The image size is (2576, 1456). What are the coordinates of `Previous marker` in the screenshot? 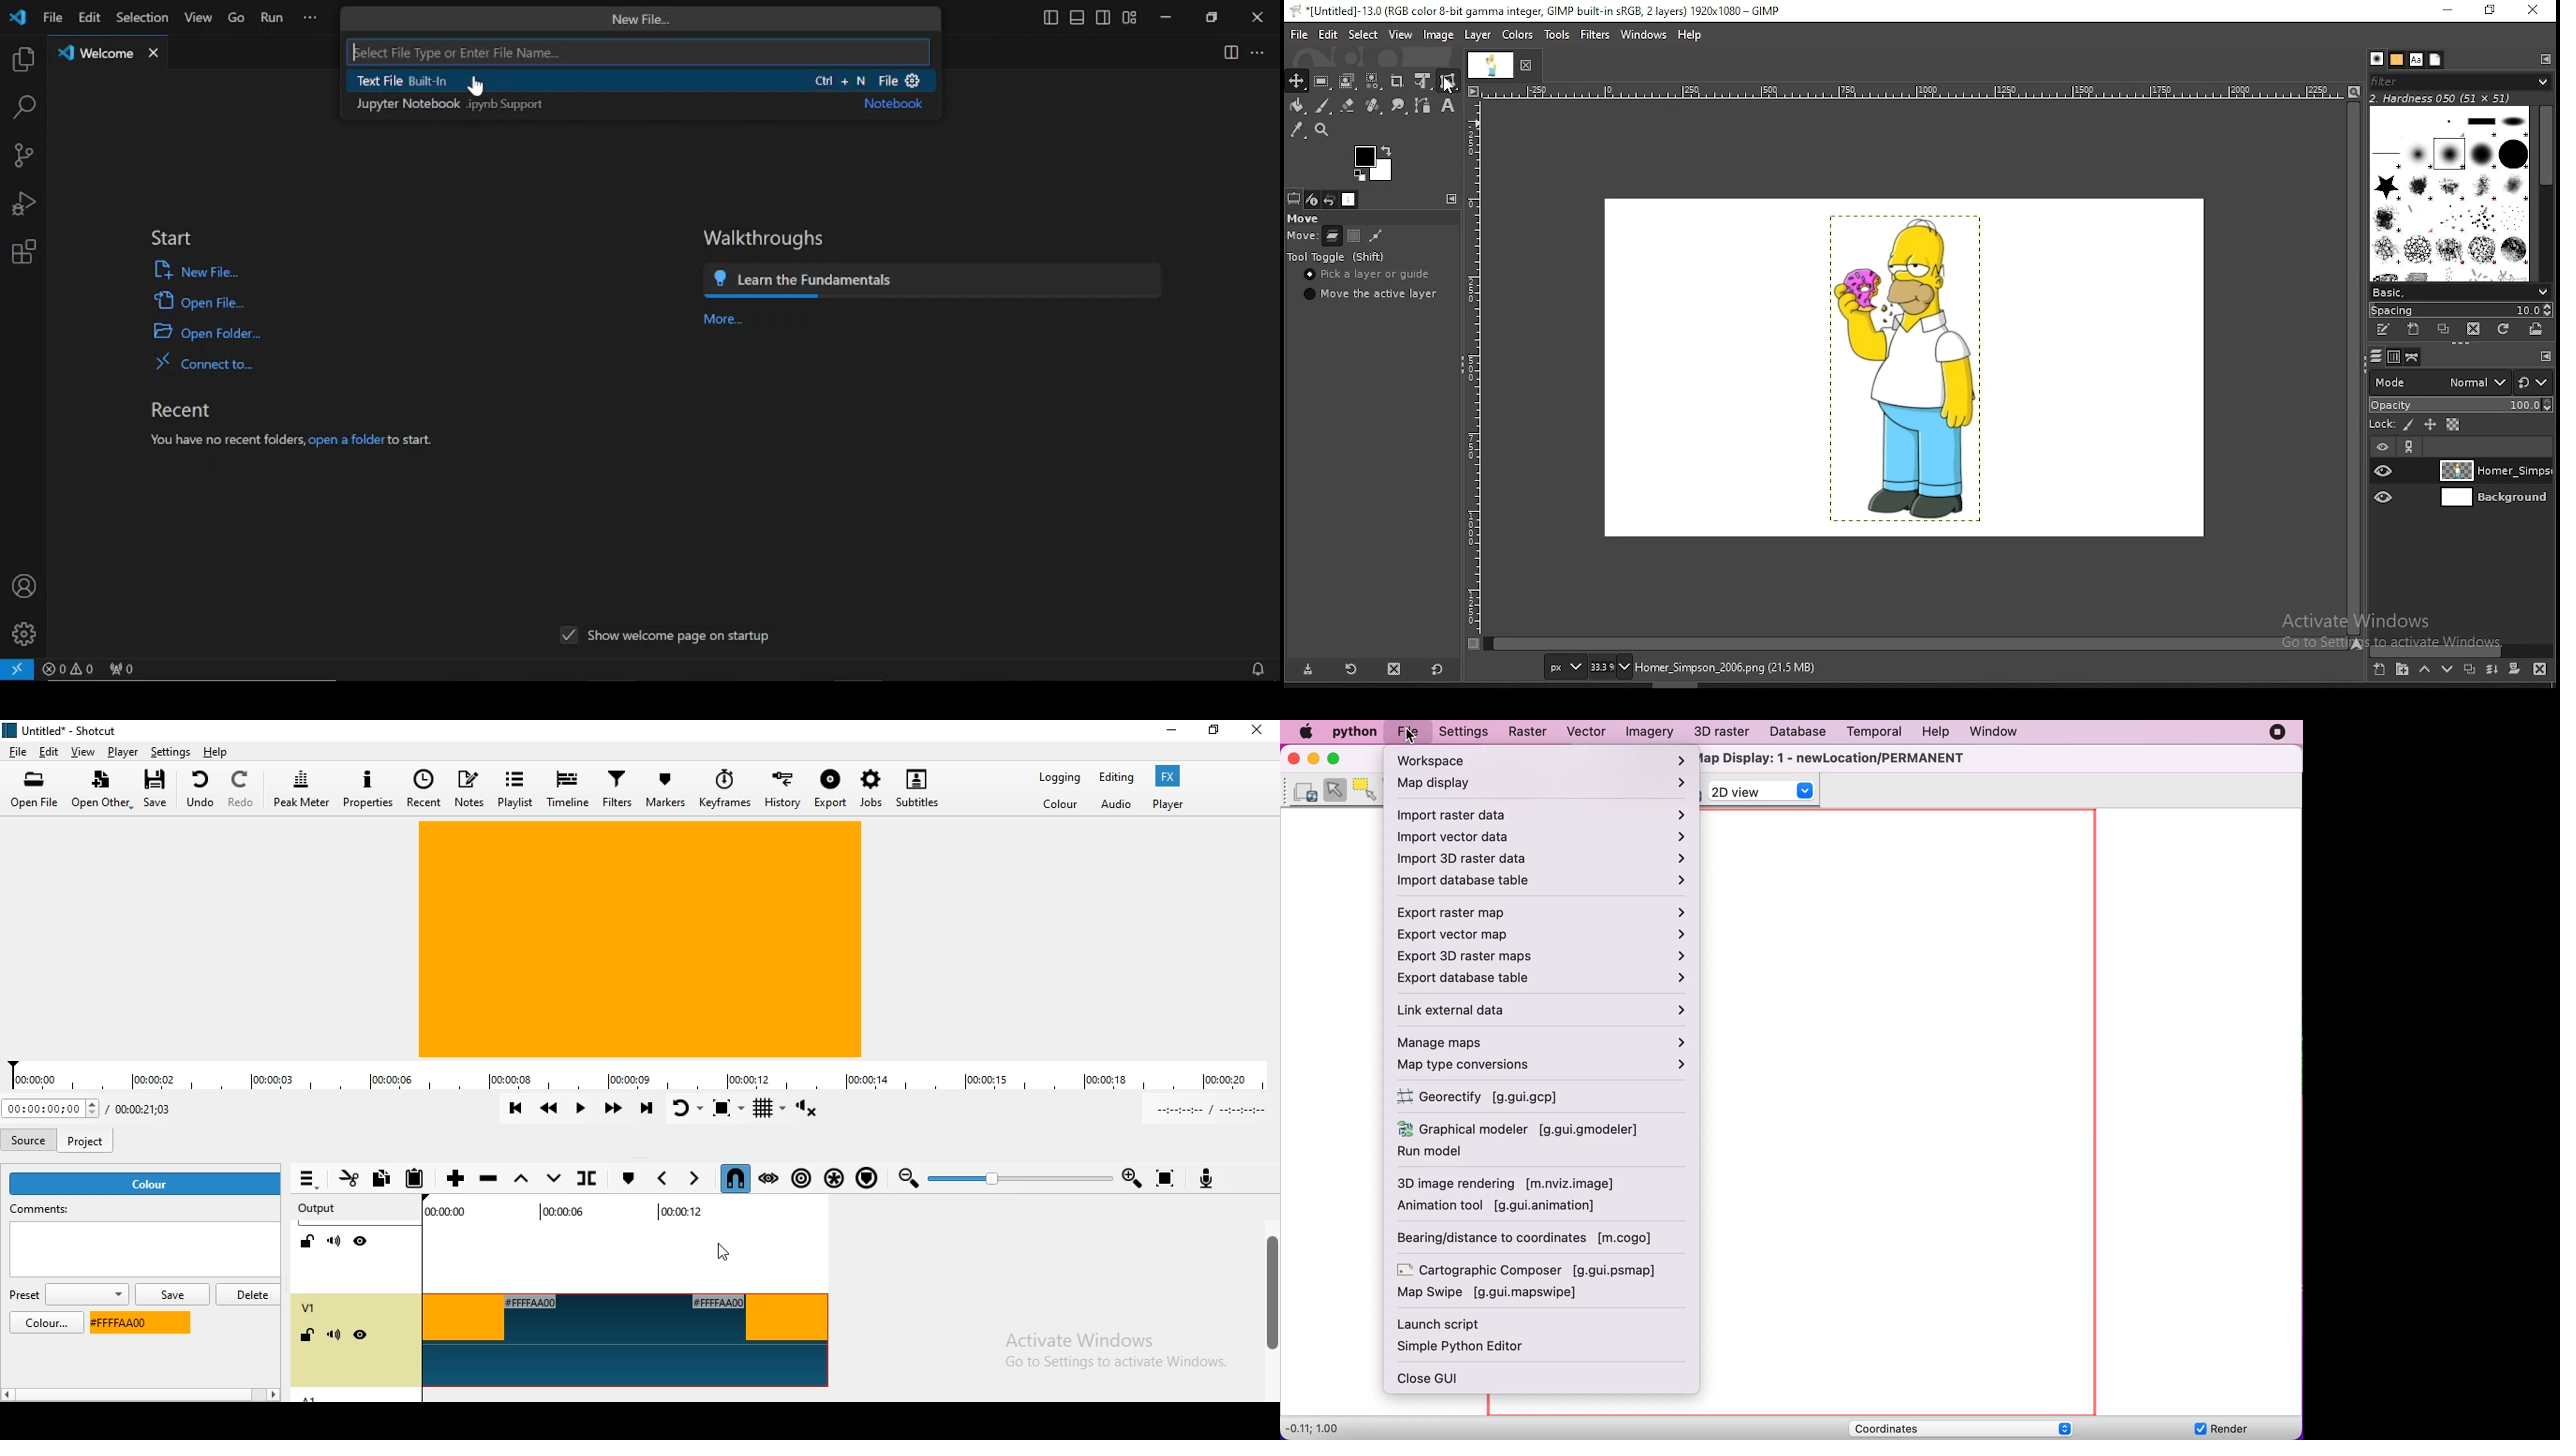 It's located at (664, 1178).